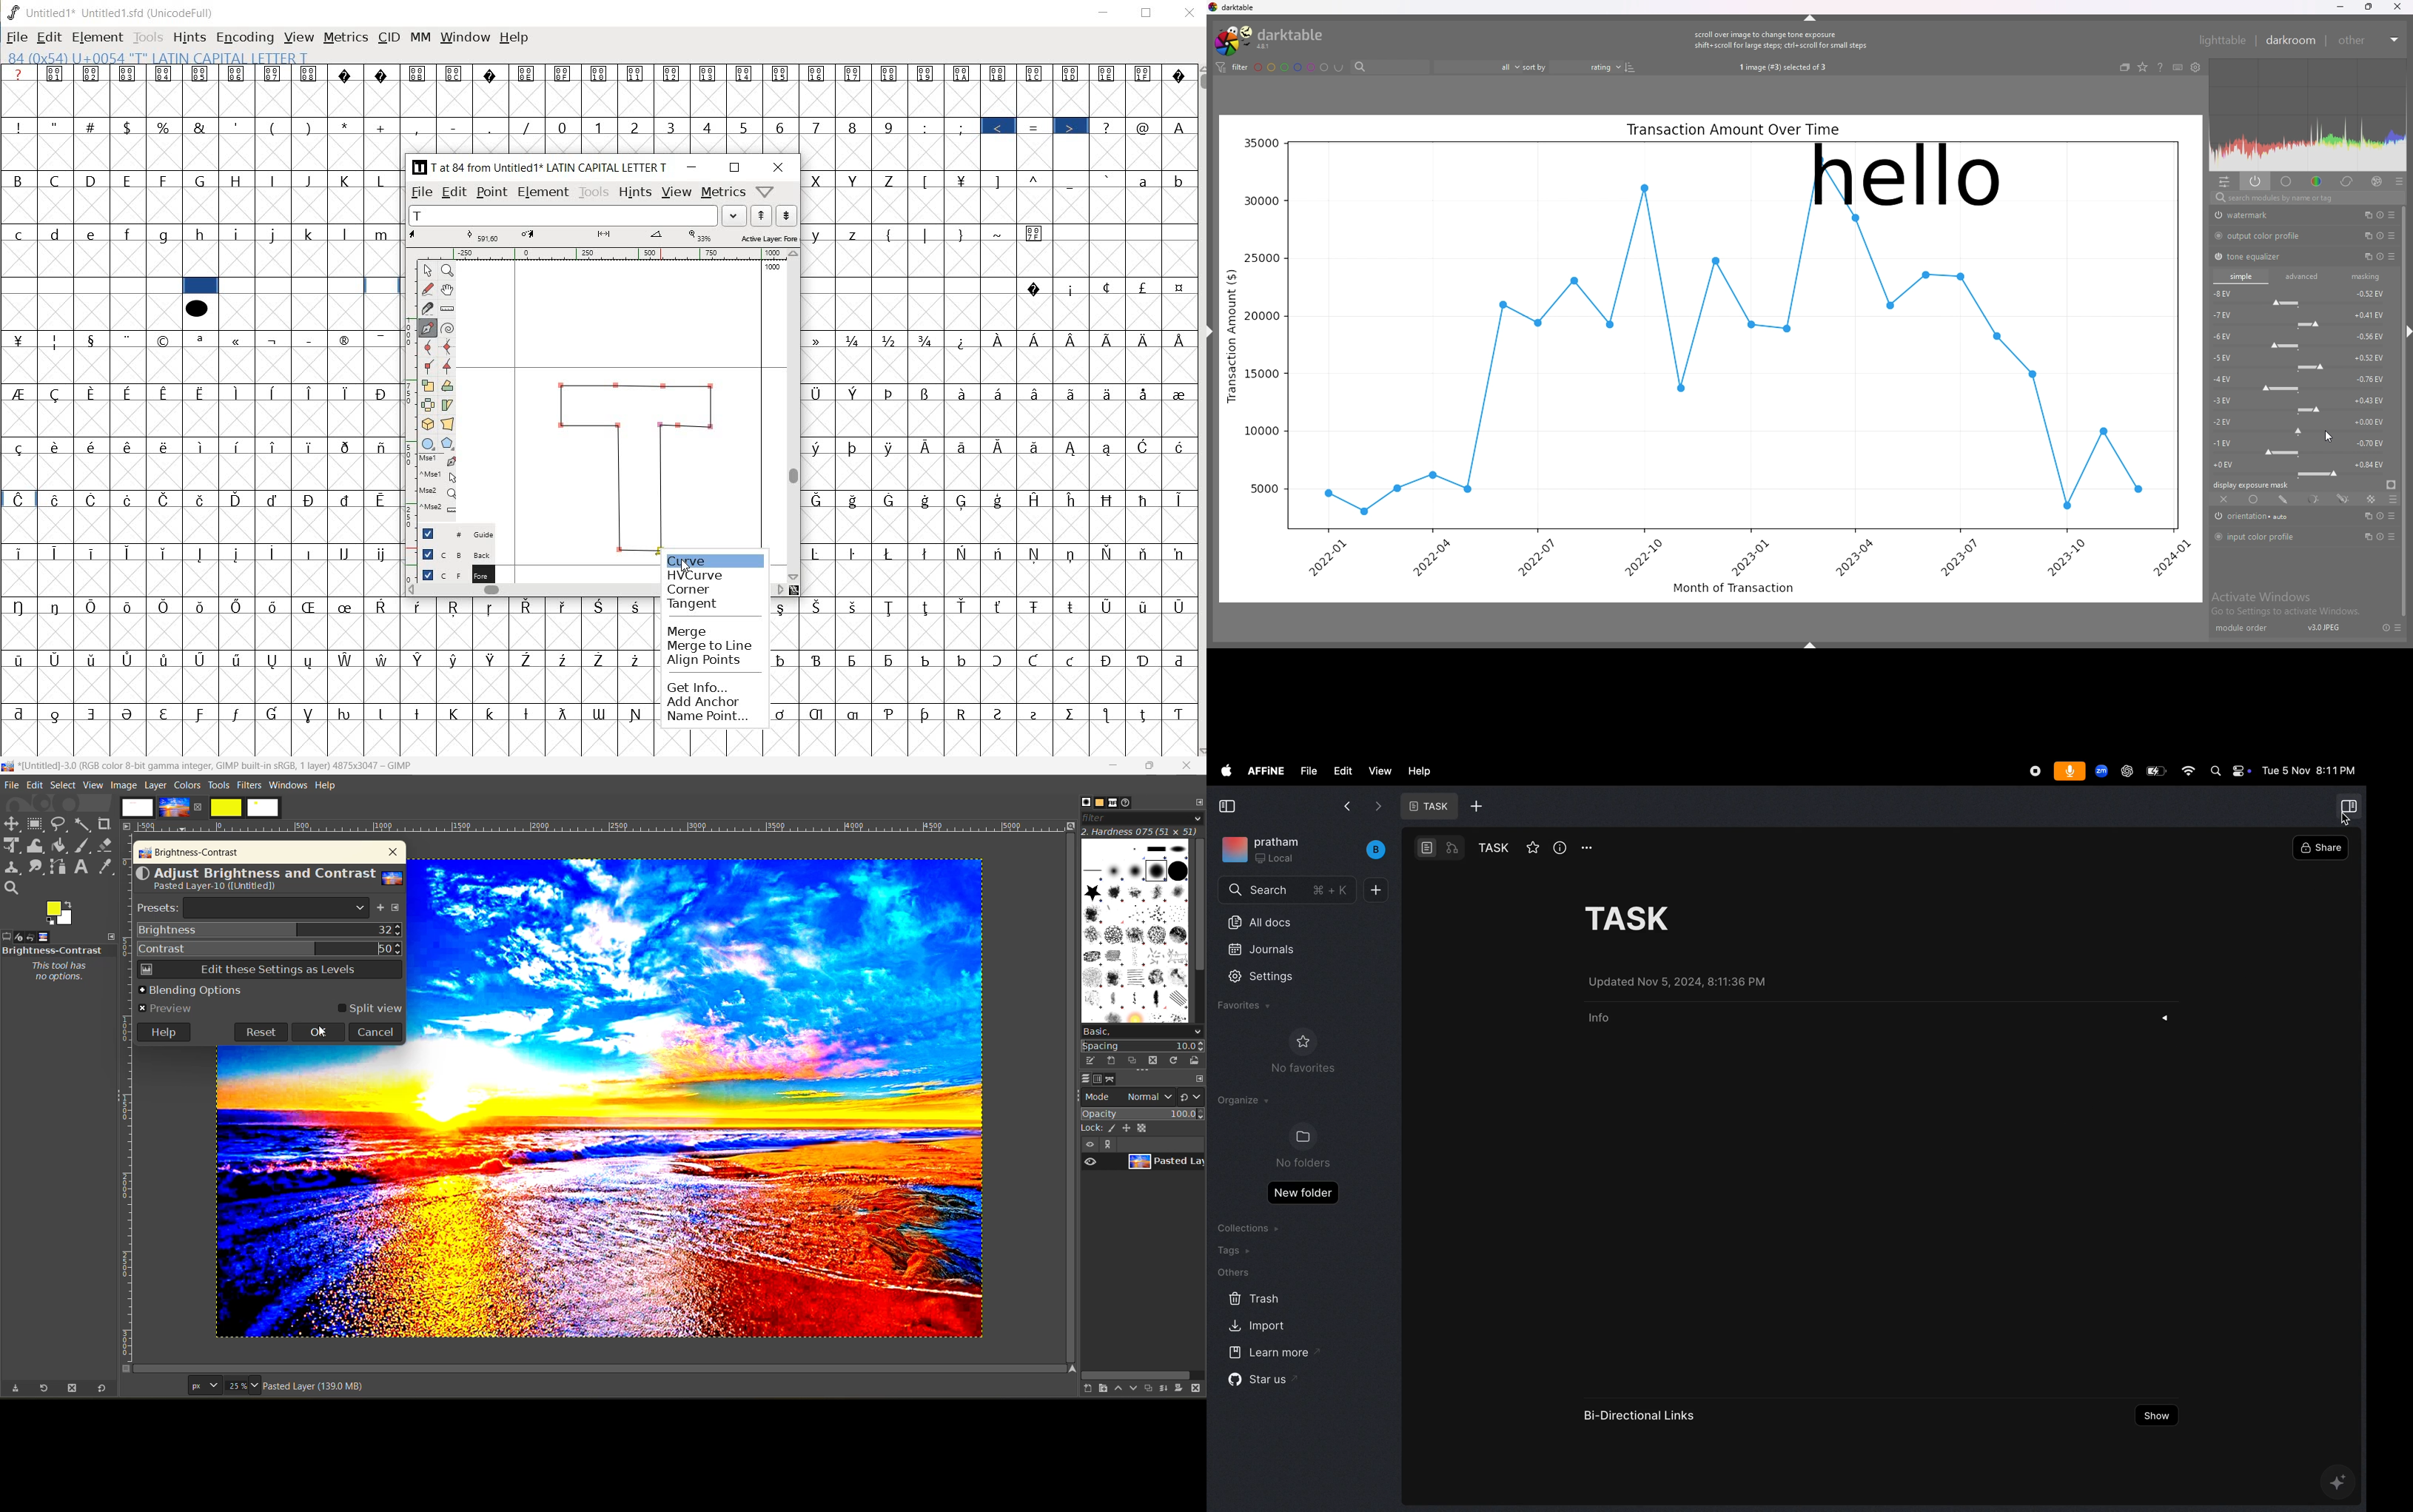 The height and width of the screenshot is (1512, 2436). I want to click on ai, so click(2338, 1483).